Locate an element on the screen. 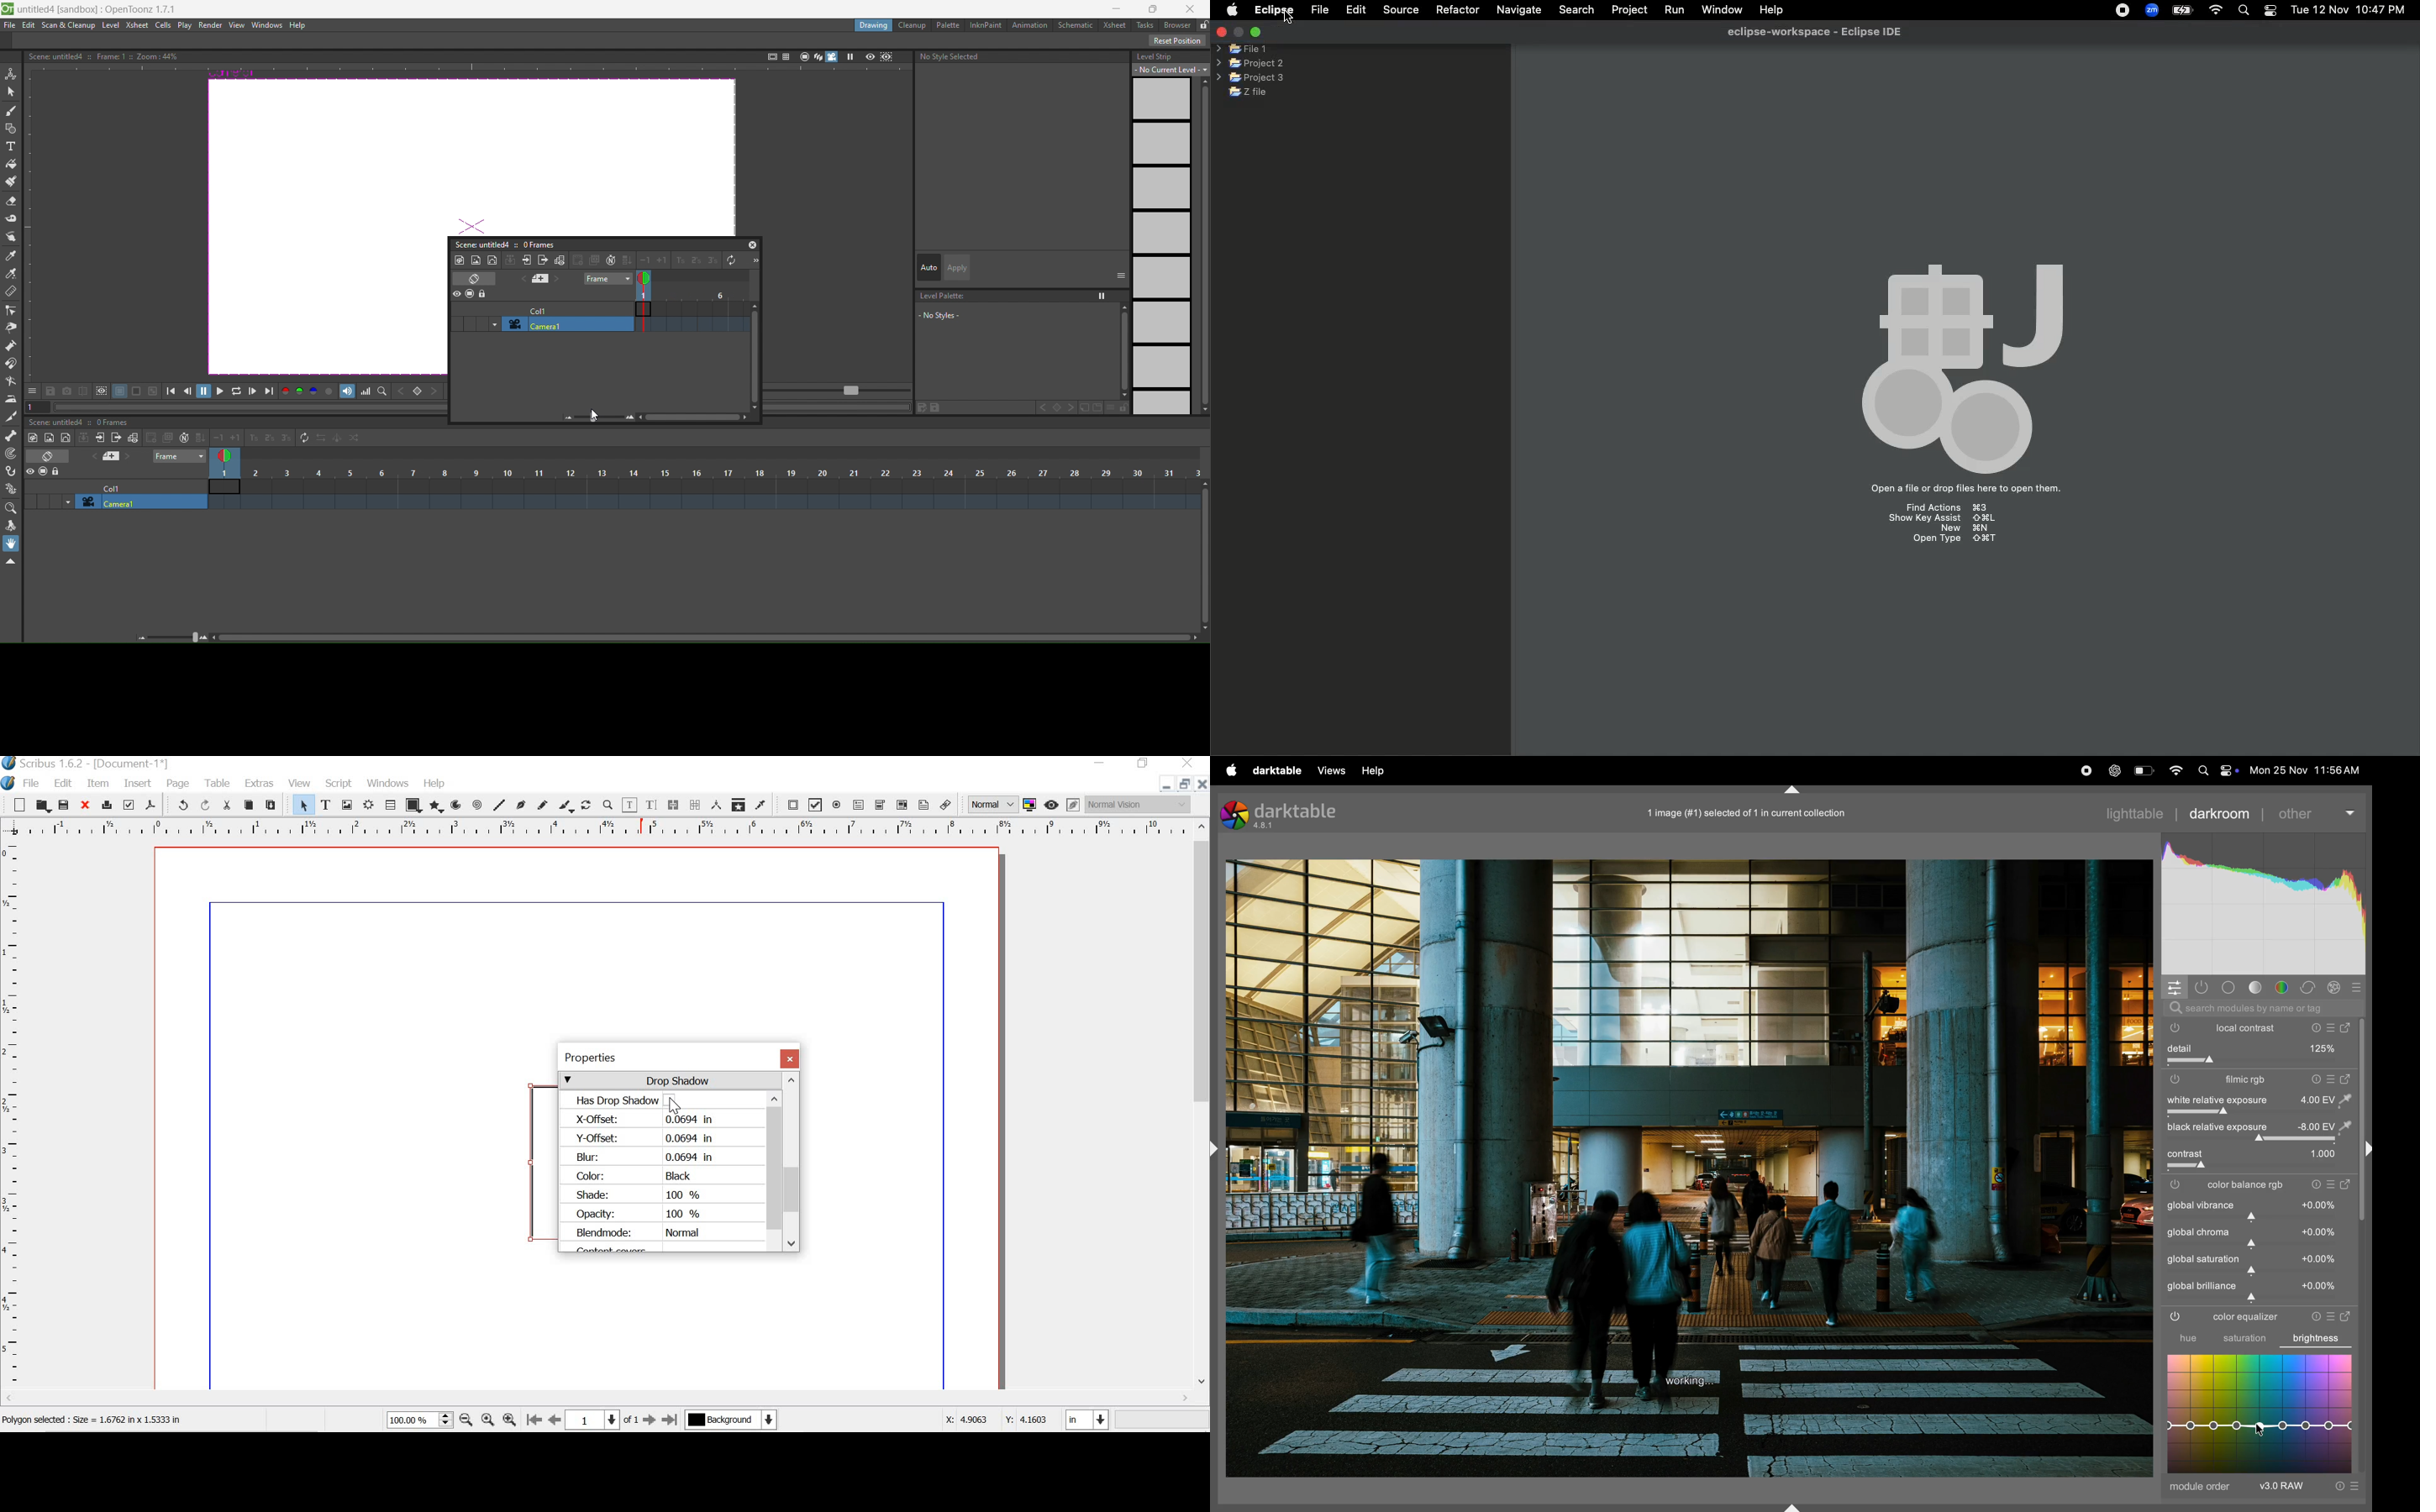 Image resolution: width=2436 pixels, height=1512 pixels. Z file is located at coordinates (1259, 92).